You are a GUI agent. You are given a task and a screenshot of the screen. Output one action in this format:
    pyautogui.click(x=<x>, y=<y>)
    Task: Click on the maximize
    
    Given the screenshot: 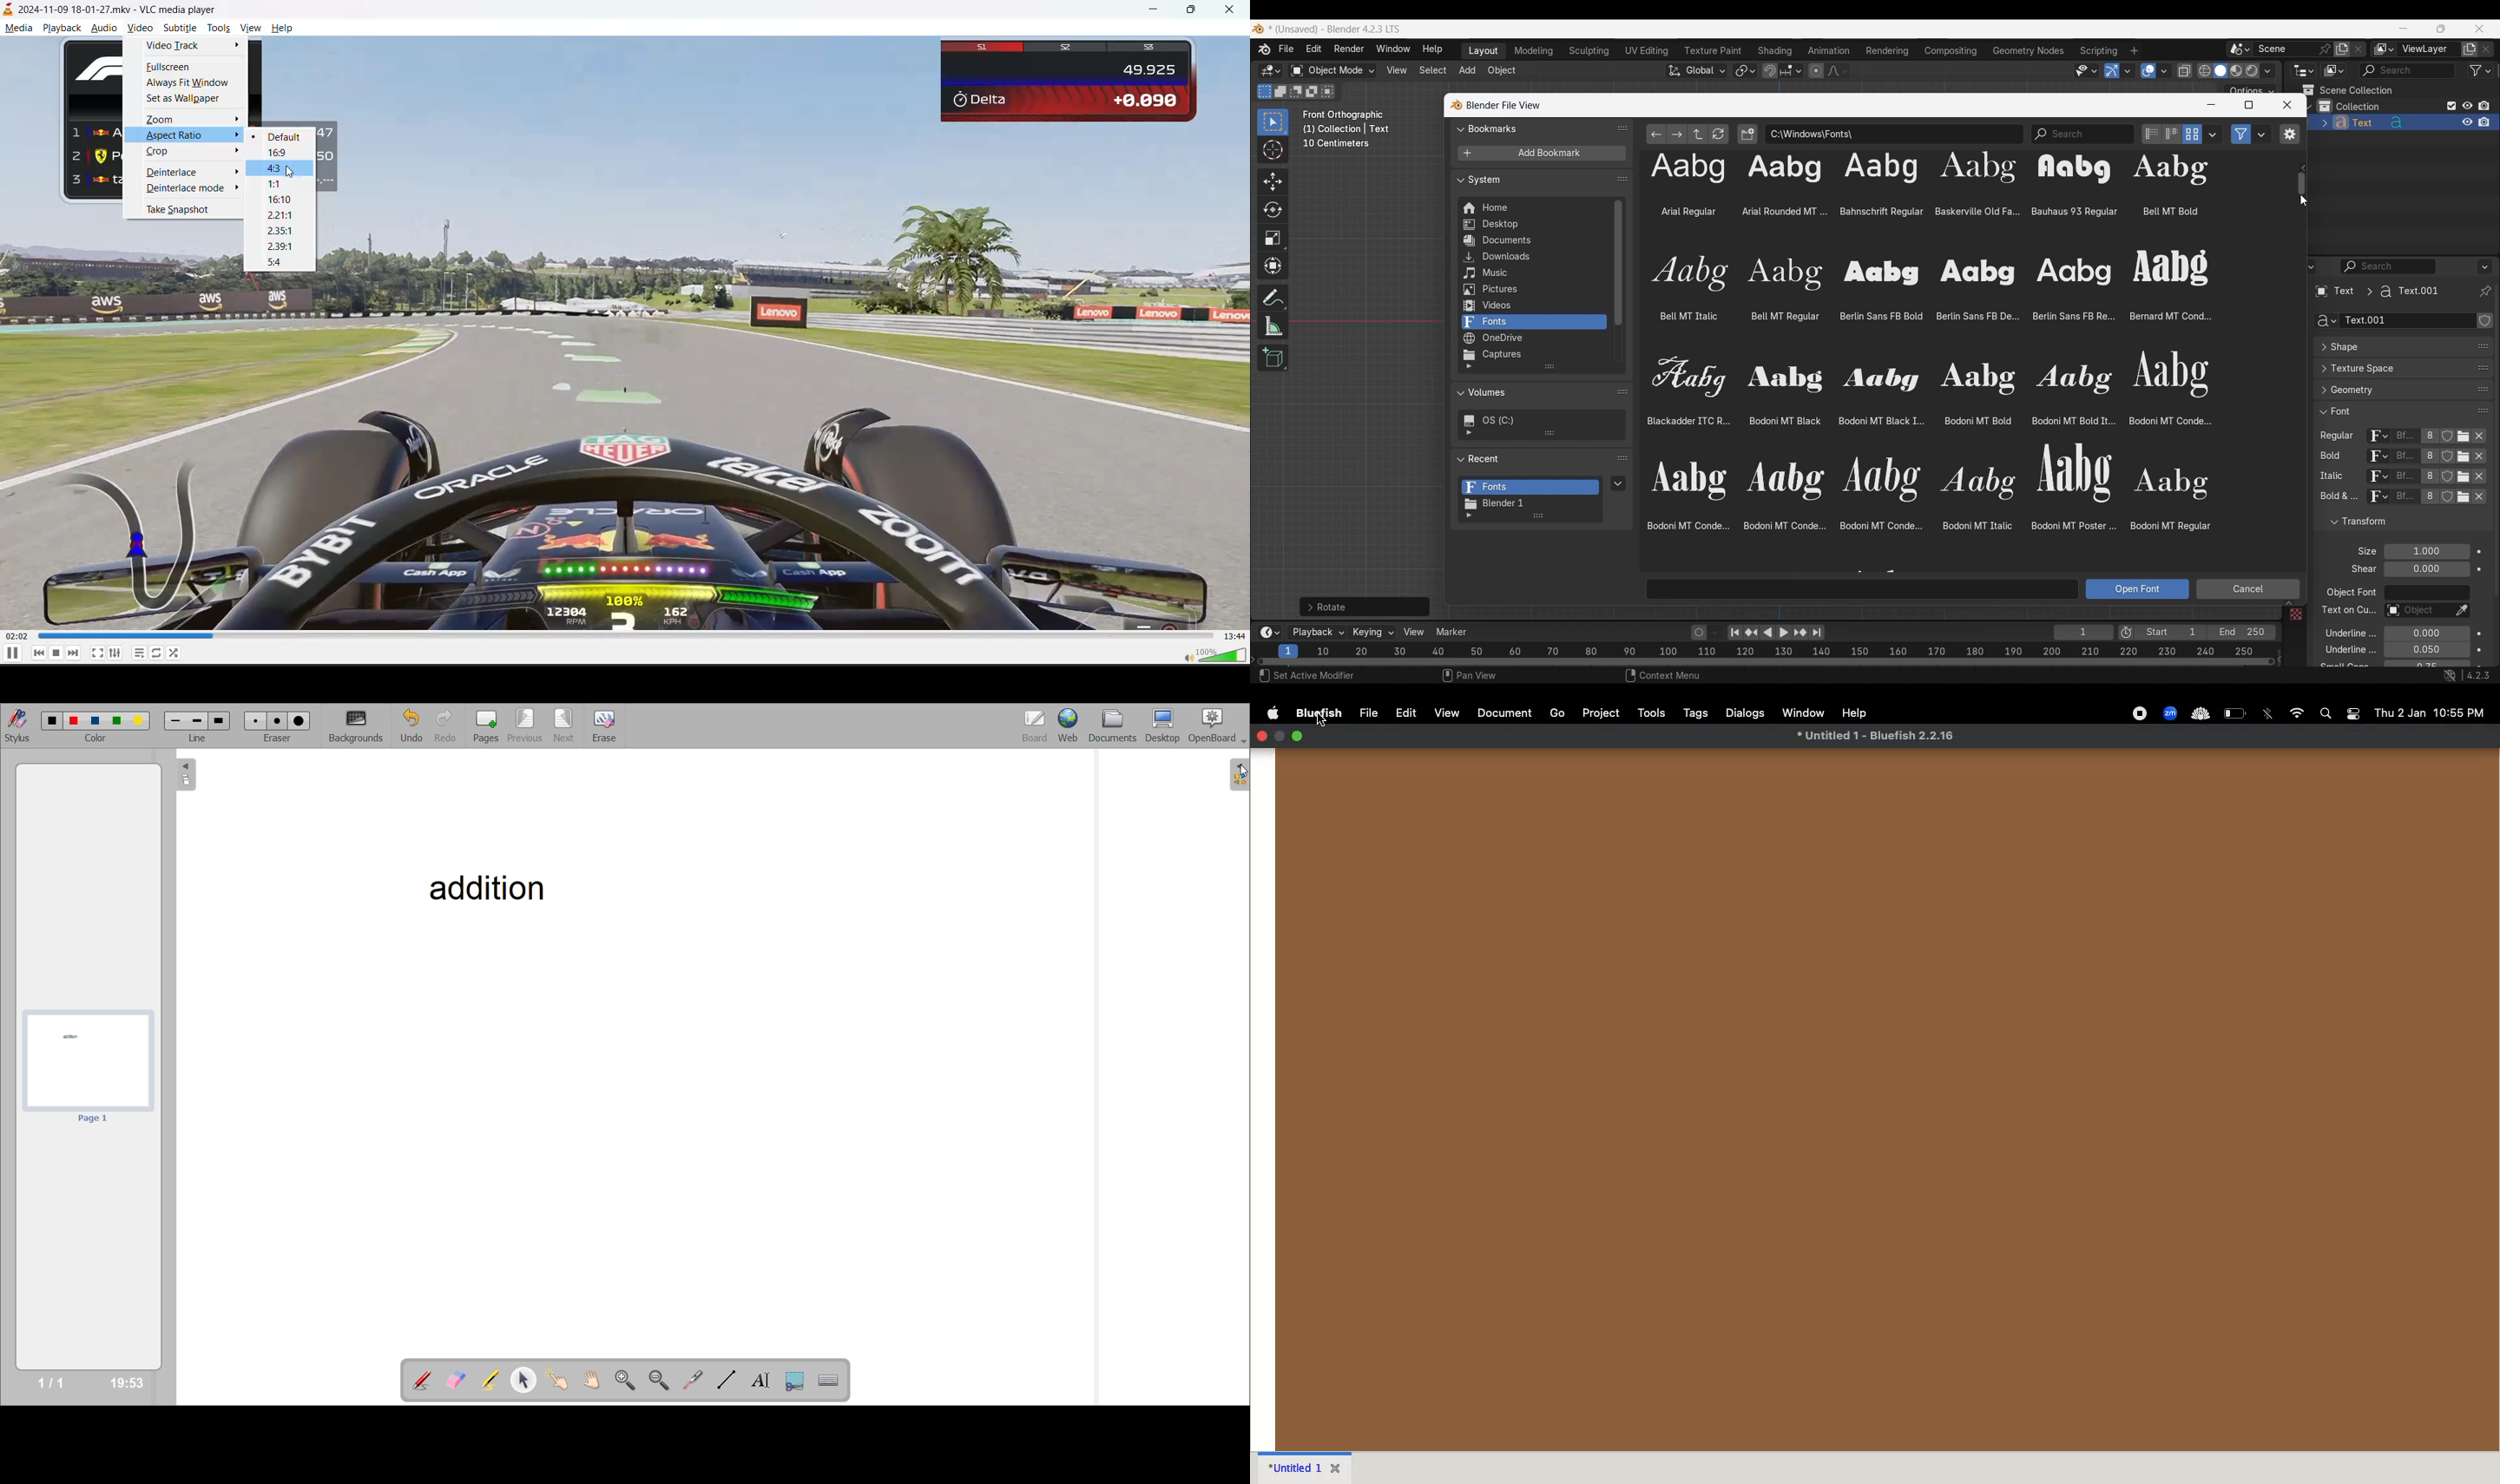 What is the action you would take?
    pyautogui.click(x=1297, y=736)
    